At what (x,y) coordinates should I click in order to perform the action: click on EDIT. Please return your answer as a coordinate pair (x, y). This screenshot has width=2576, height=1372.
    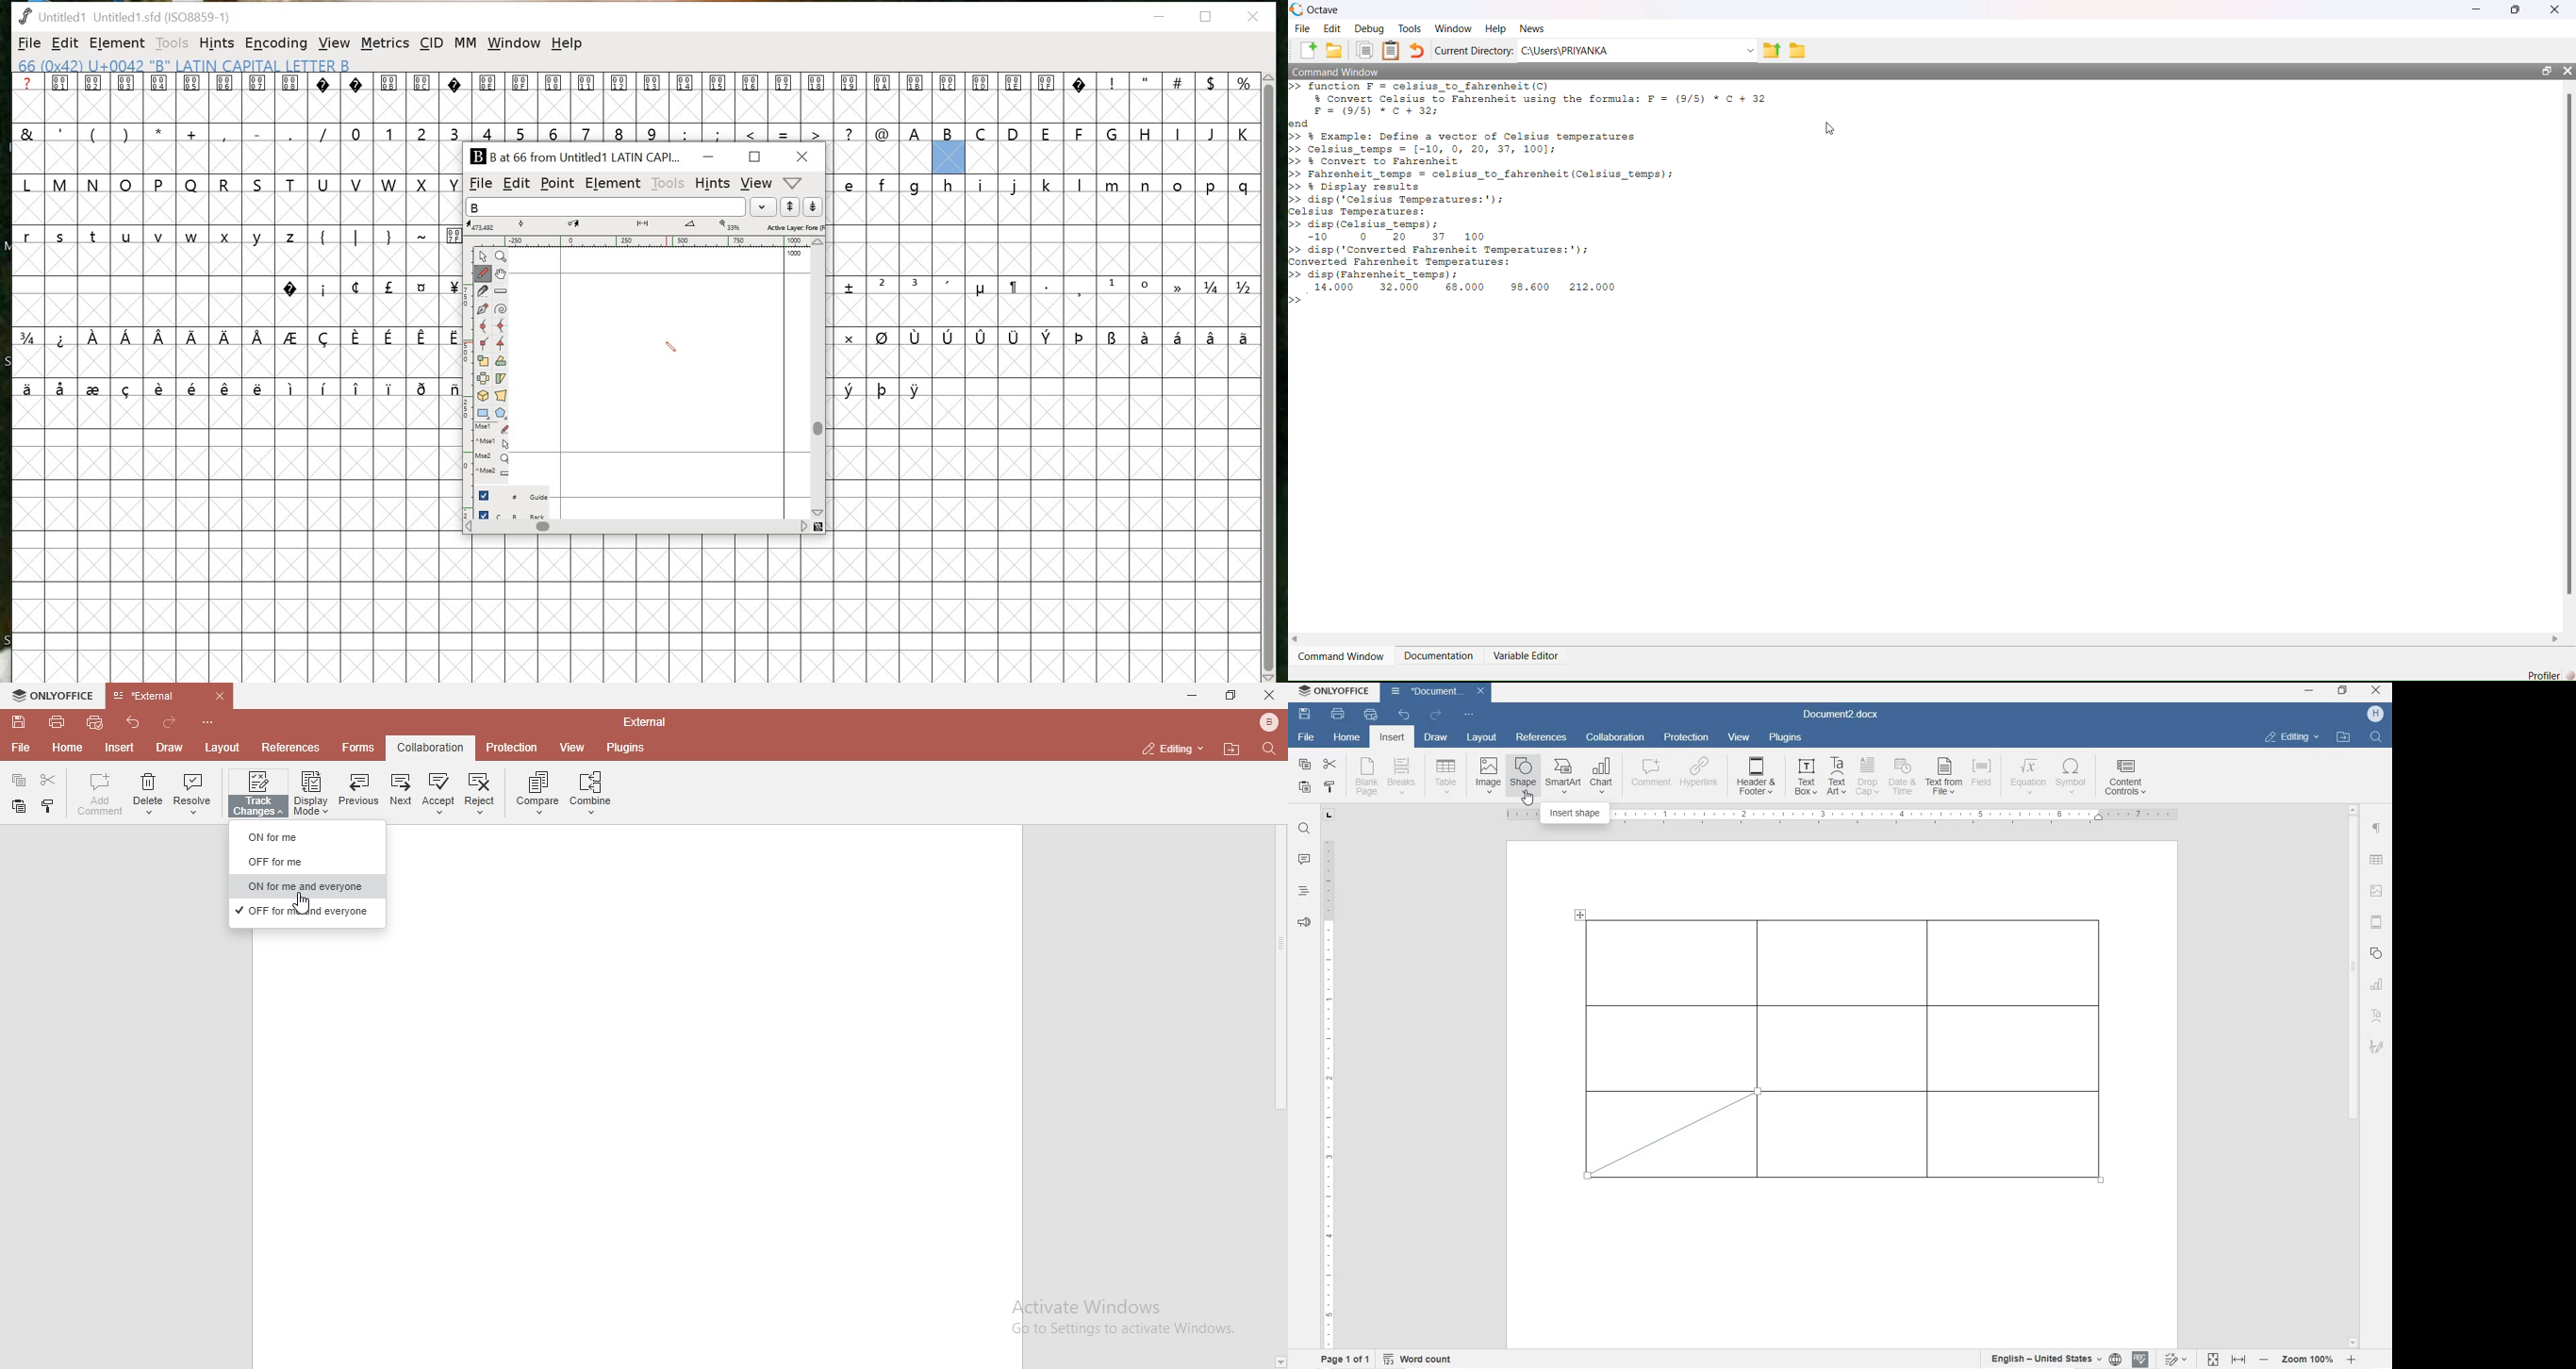
    Looking at the image, I should click on (65, 43).